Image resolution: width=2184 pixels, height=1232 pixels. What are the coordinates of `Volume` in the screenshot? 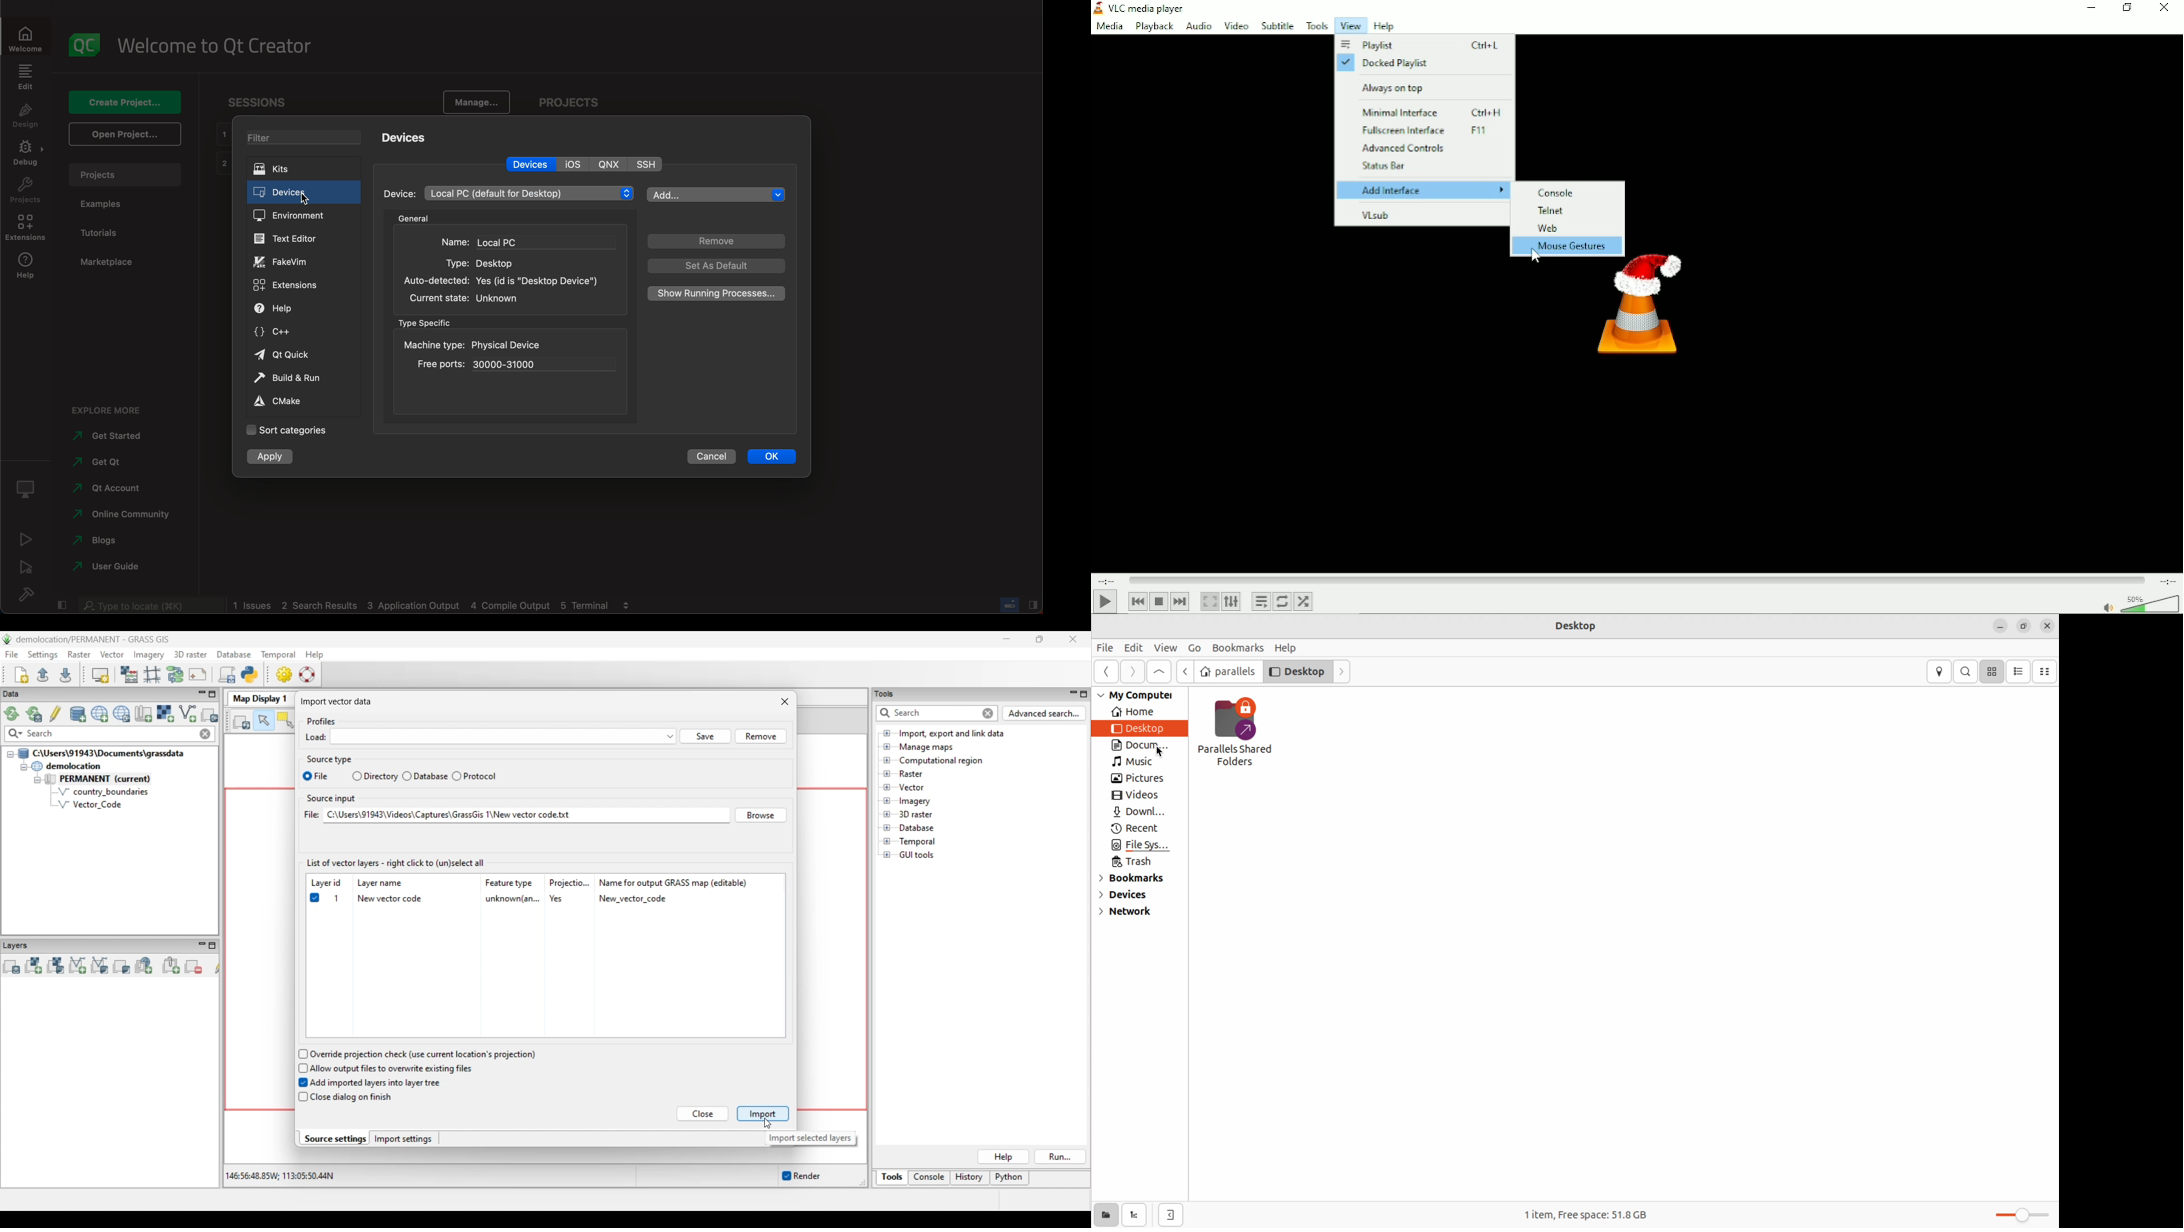 It's located at (2137, 603).